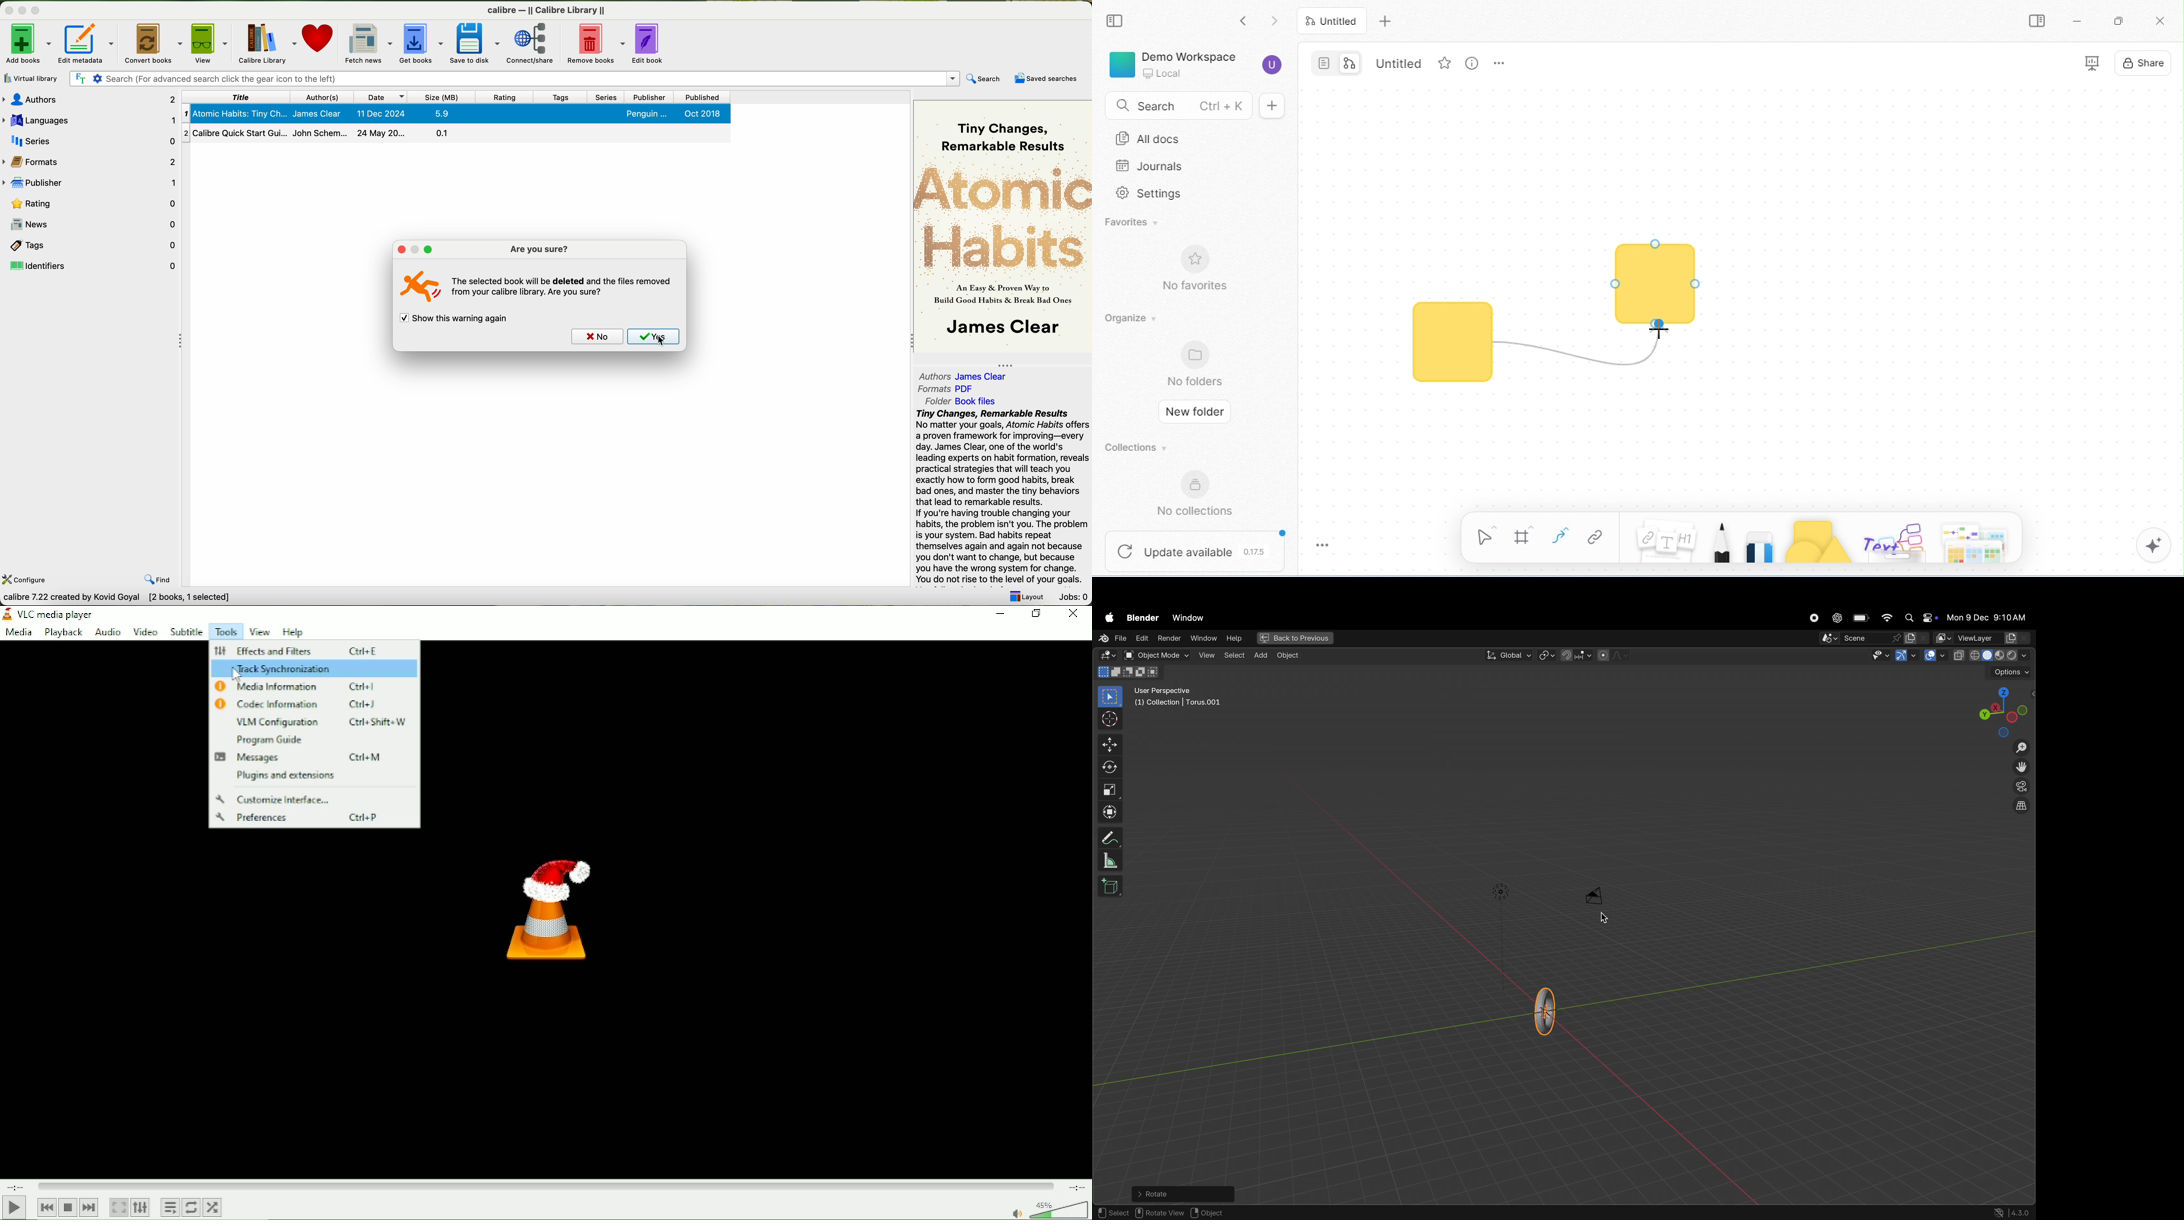 The height and width of the screenshot is (1232, 2184). I want to click on VLM Configuration, so click(319, 722).